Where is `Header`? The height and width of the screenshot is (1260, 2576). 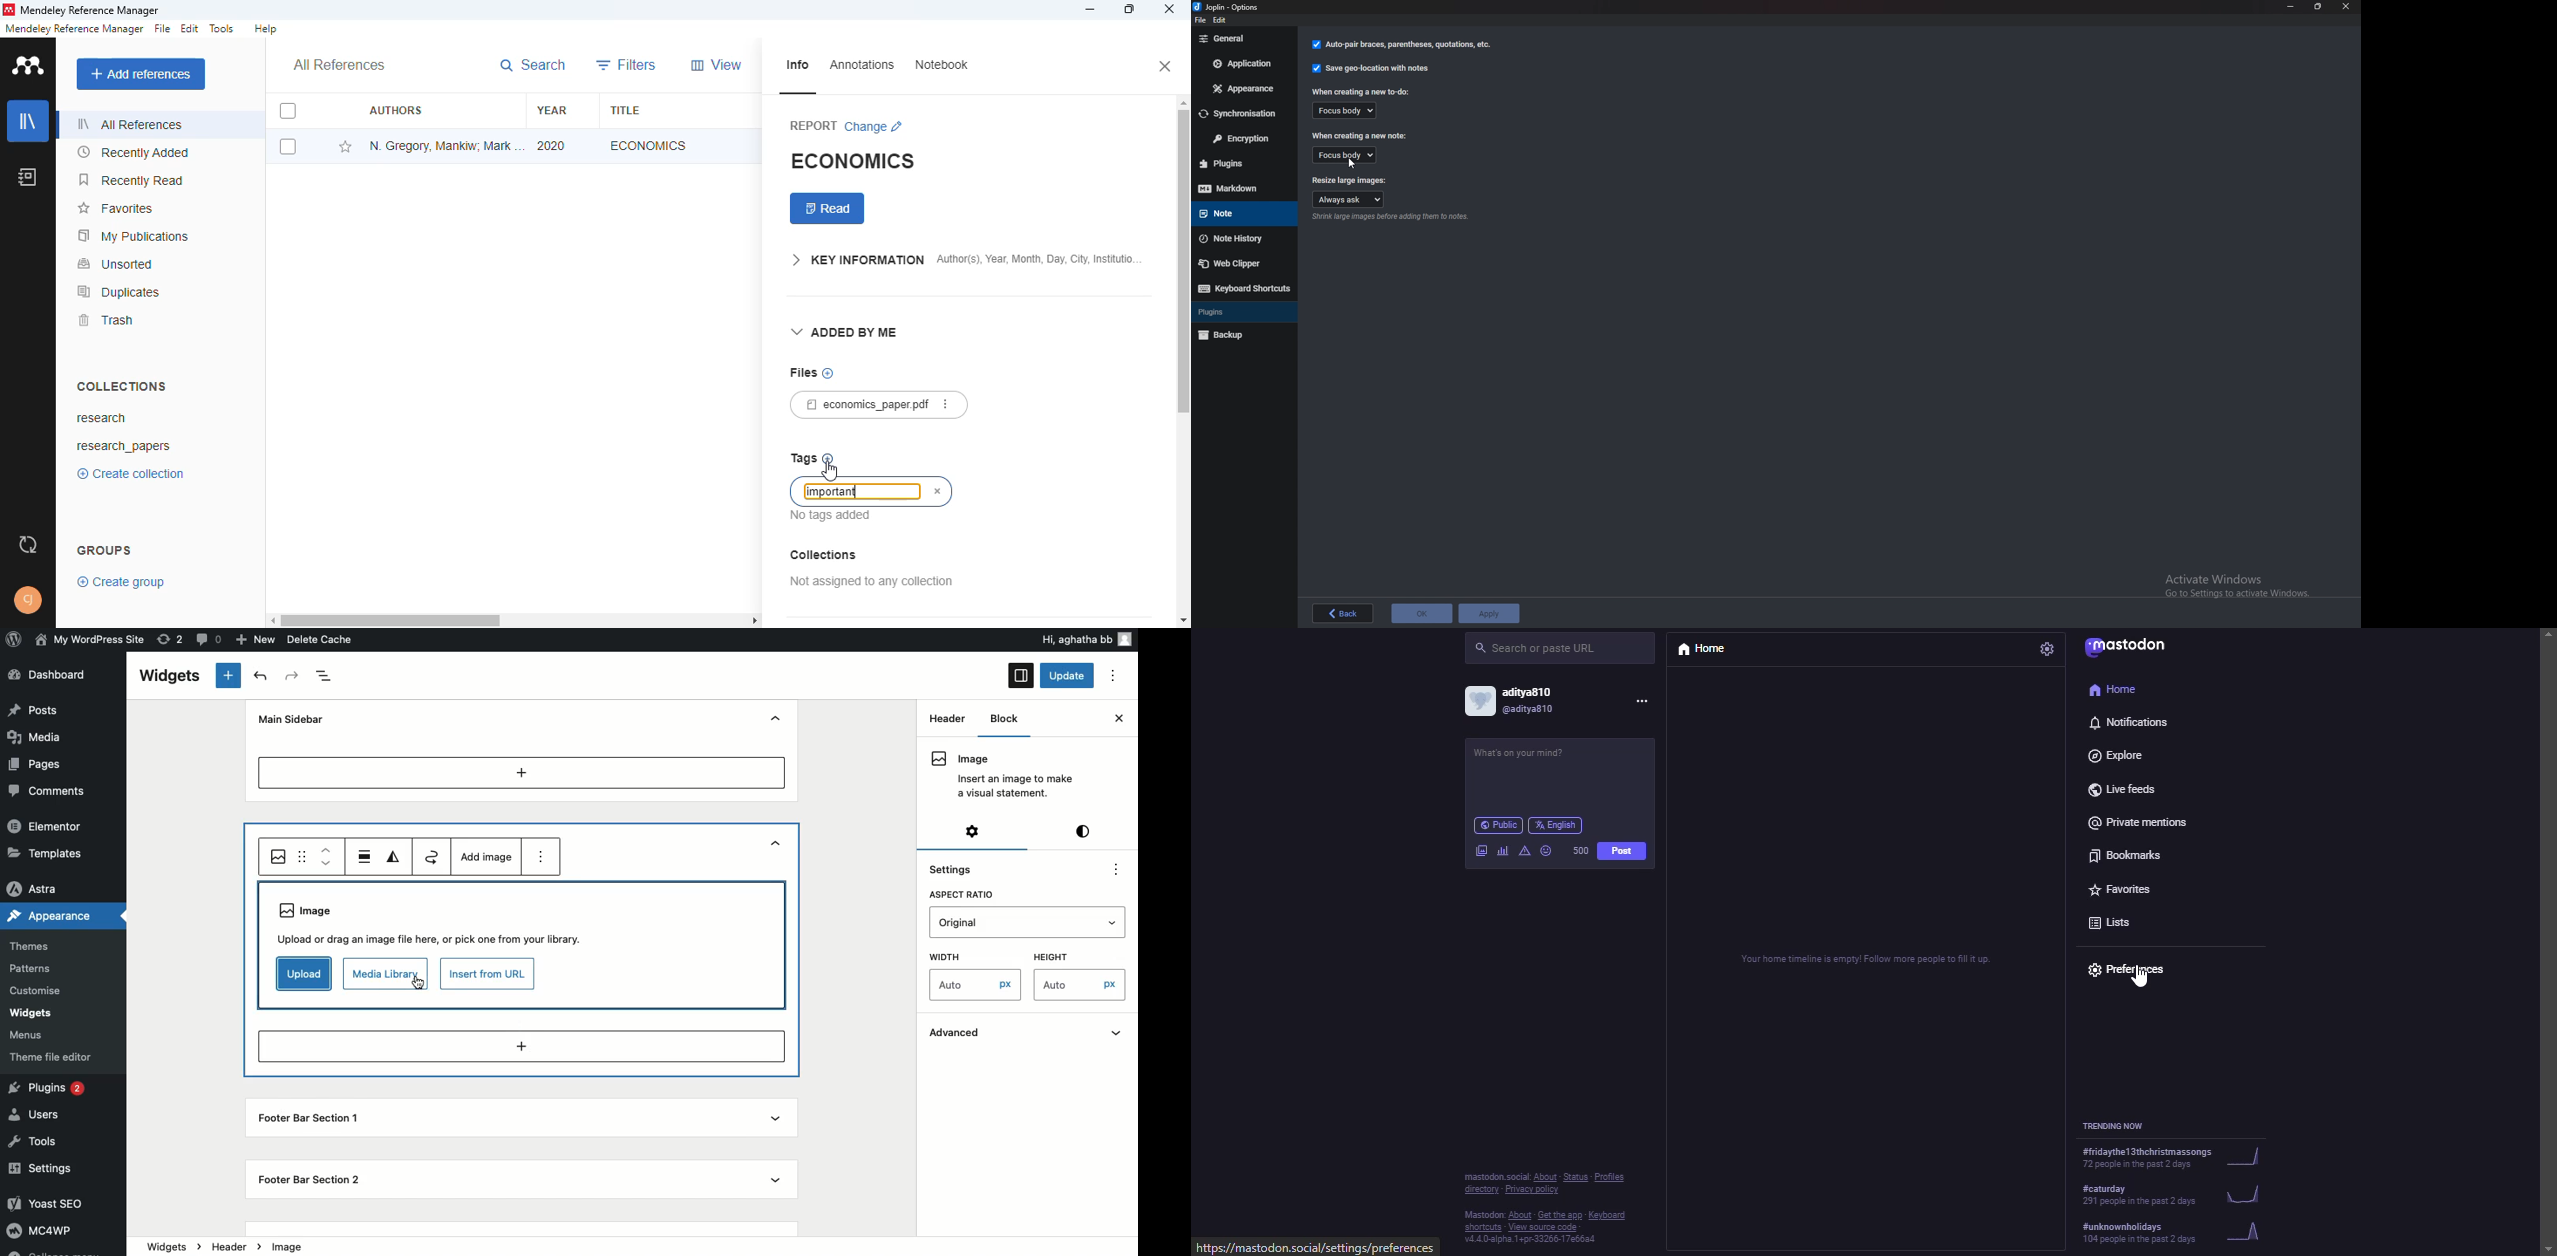
Header is located at coordinates (241, 1246).